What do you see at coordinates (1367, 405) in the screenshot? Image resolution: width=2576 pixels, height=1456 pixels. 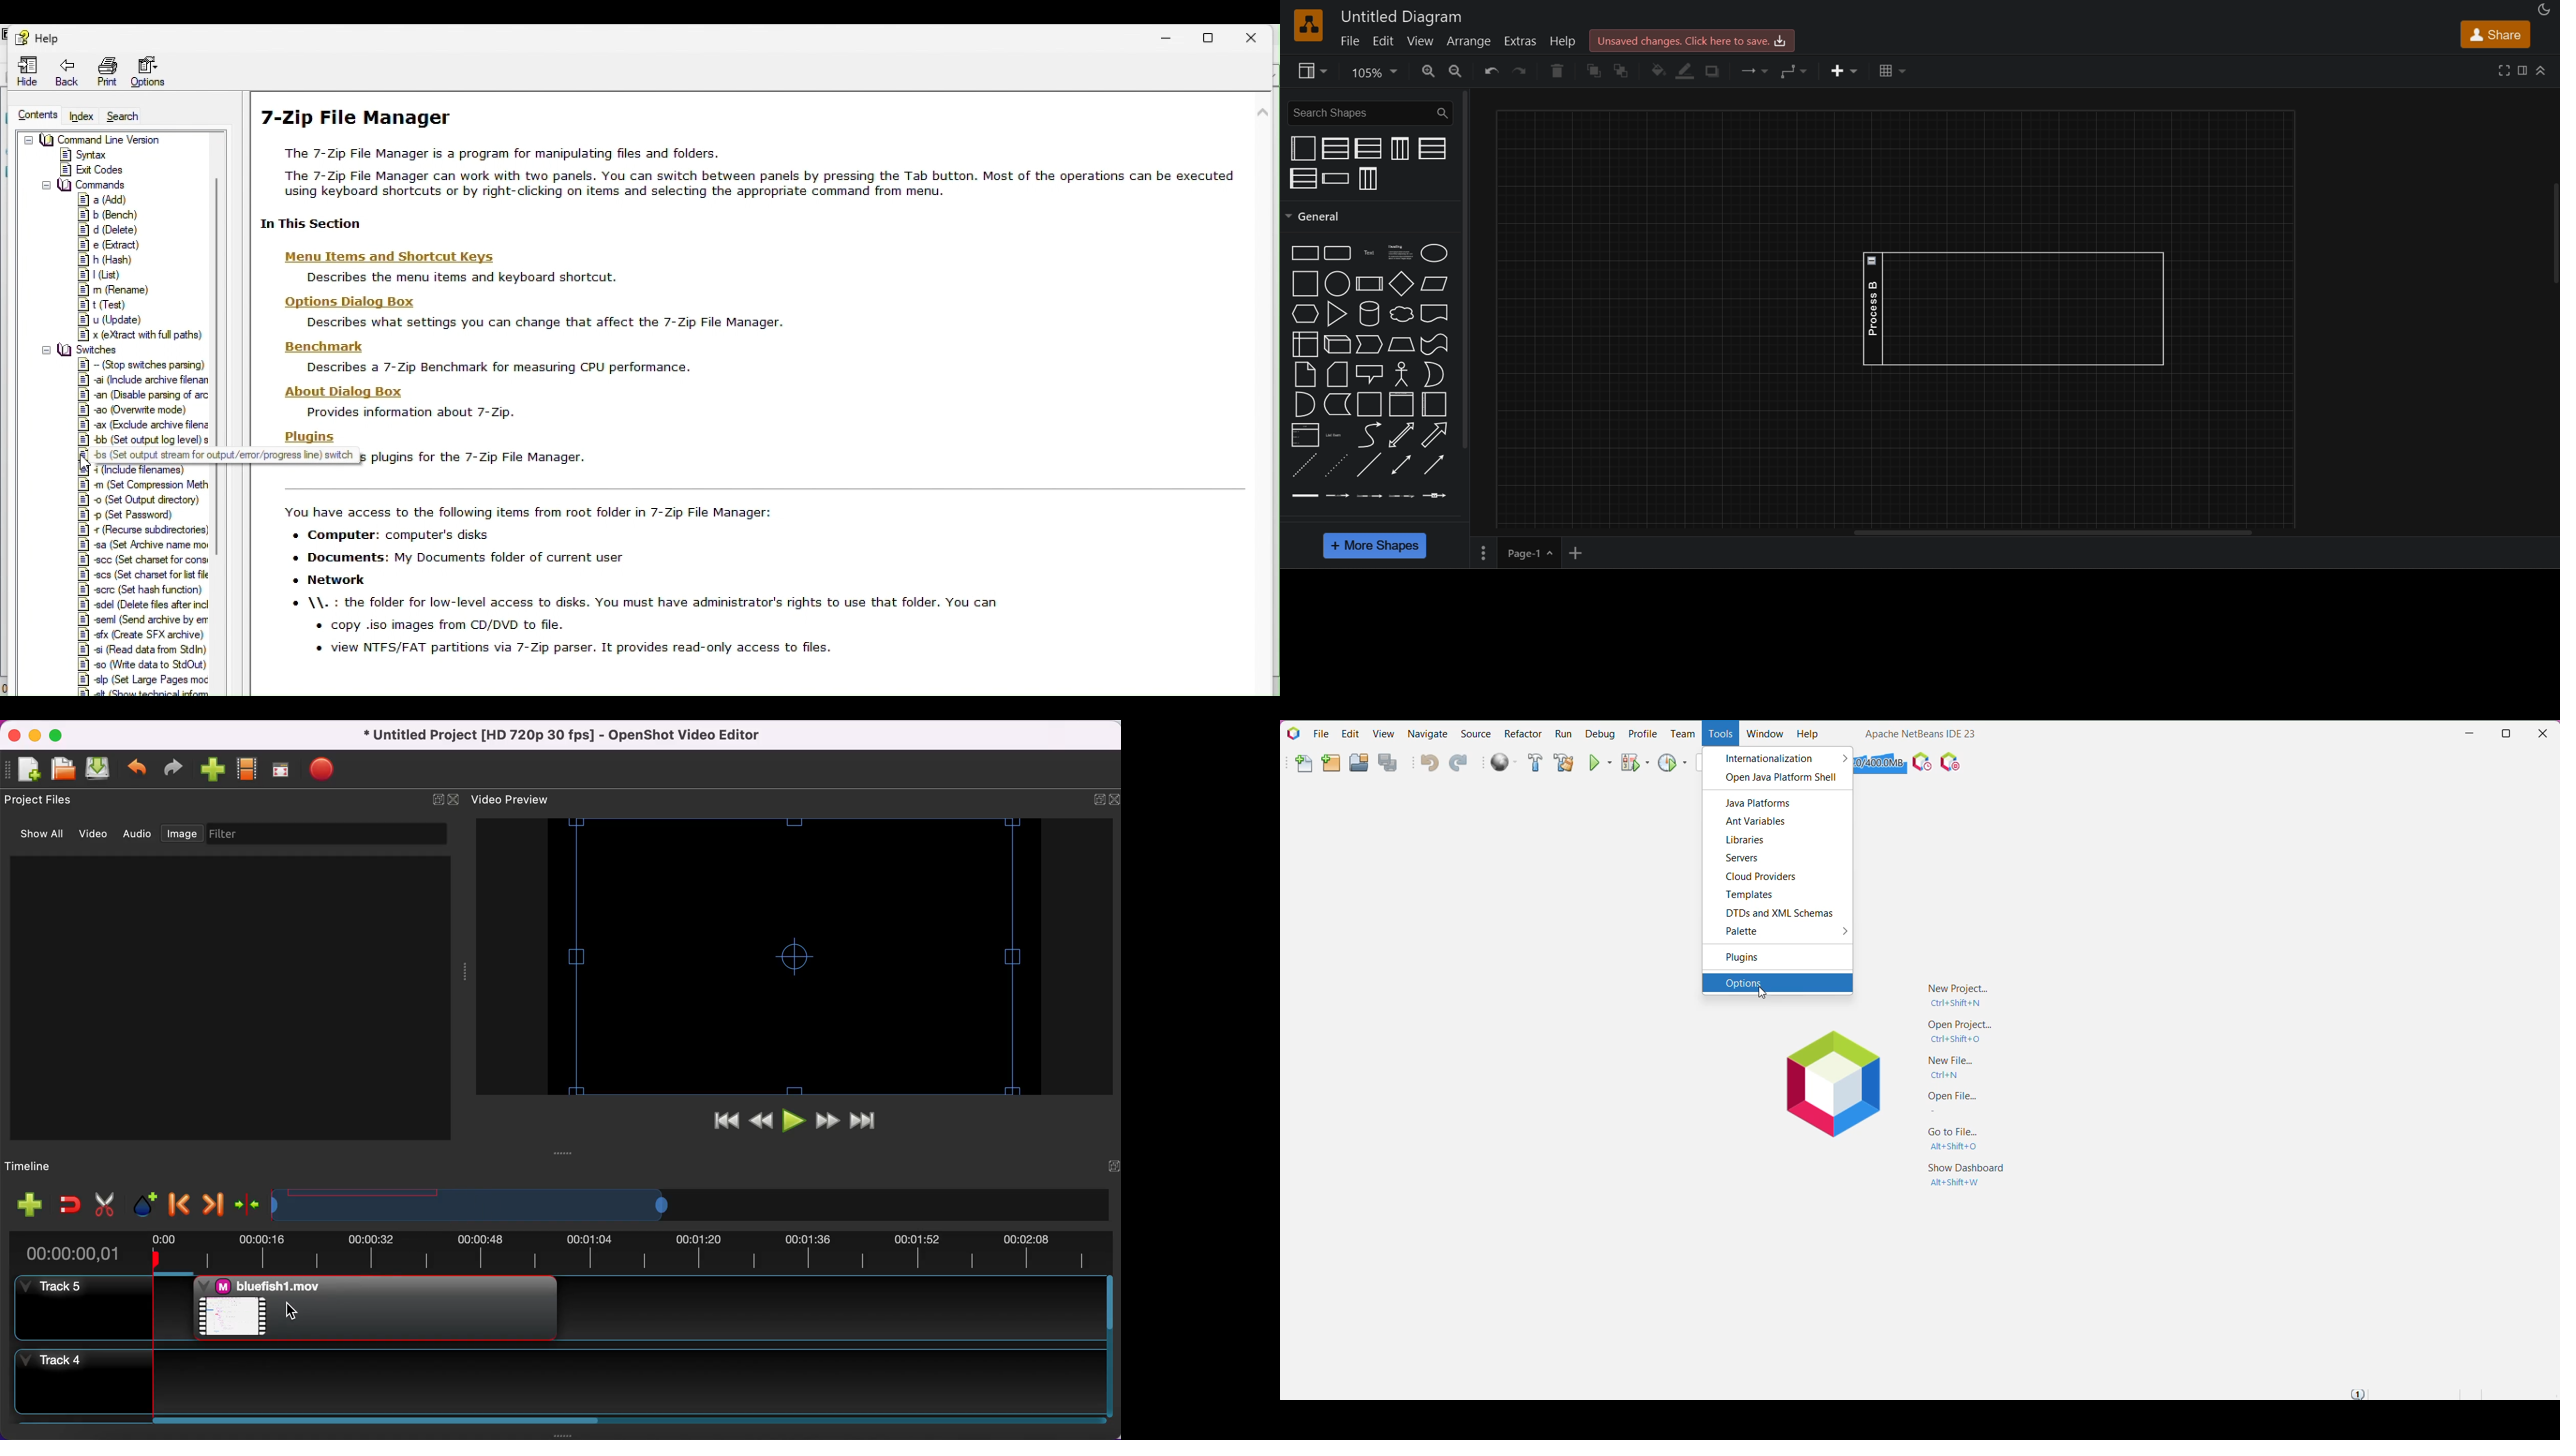 I see `container` at bounding box center [1367, 405].